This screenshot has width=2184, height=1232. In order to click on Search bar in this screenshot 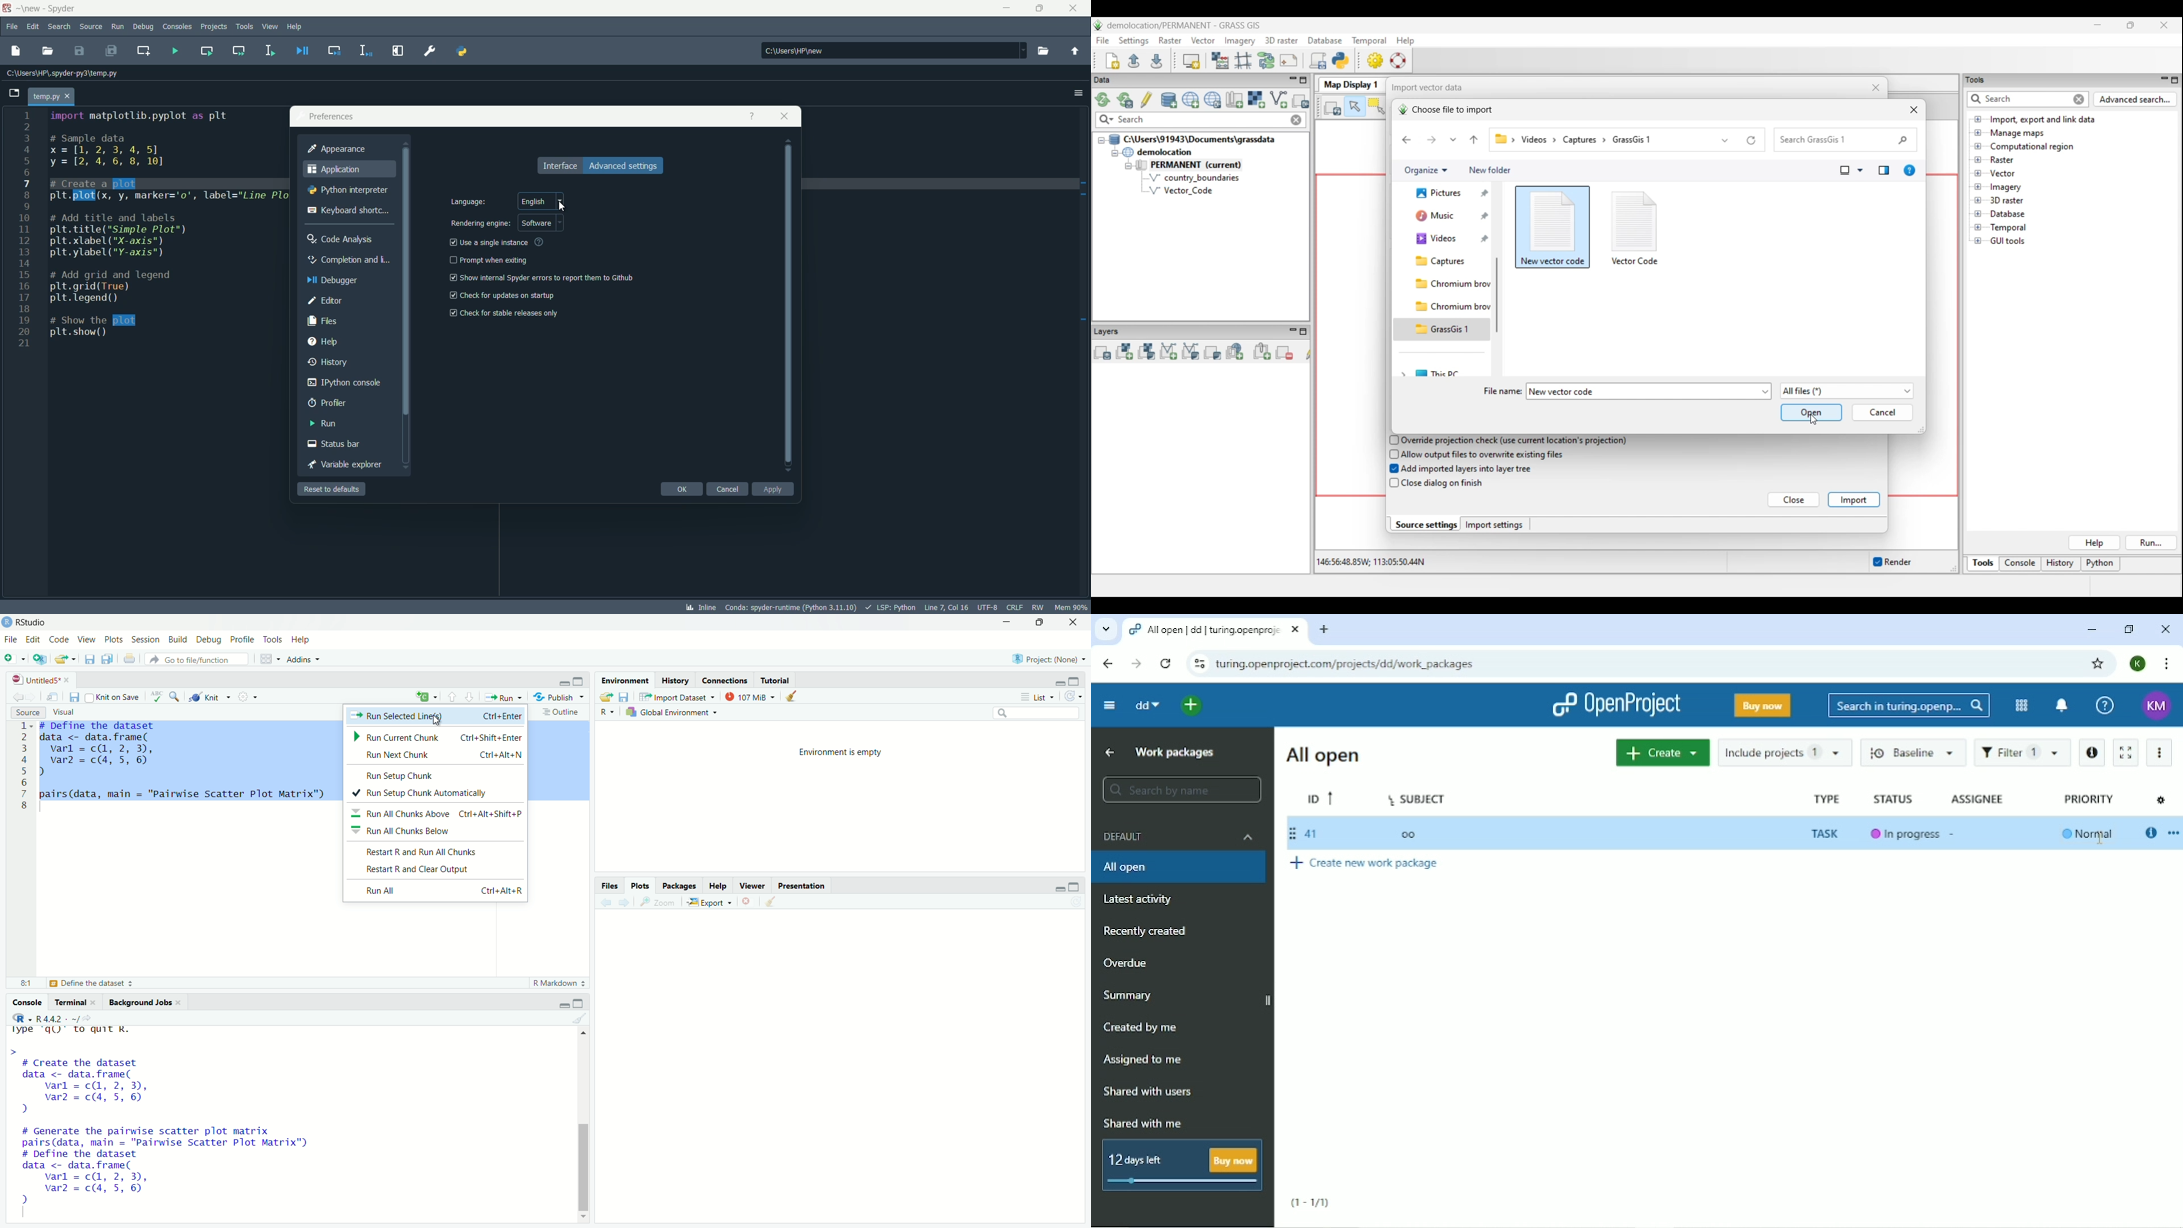, I will do `click(1037, 713)`.